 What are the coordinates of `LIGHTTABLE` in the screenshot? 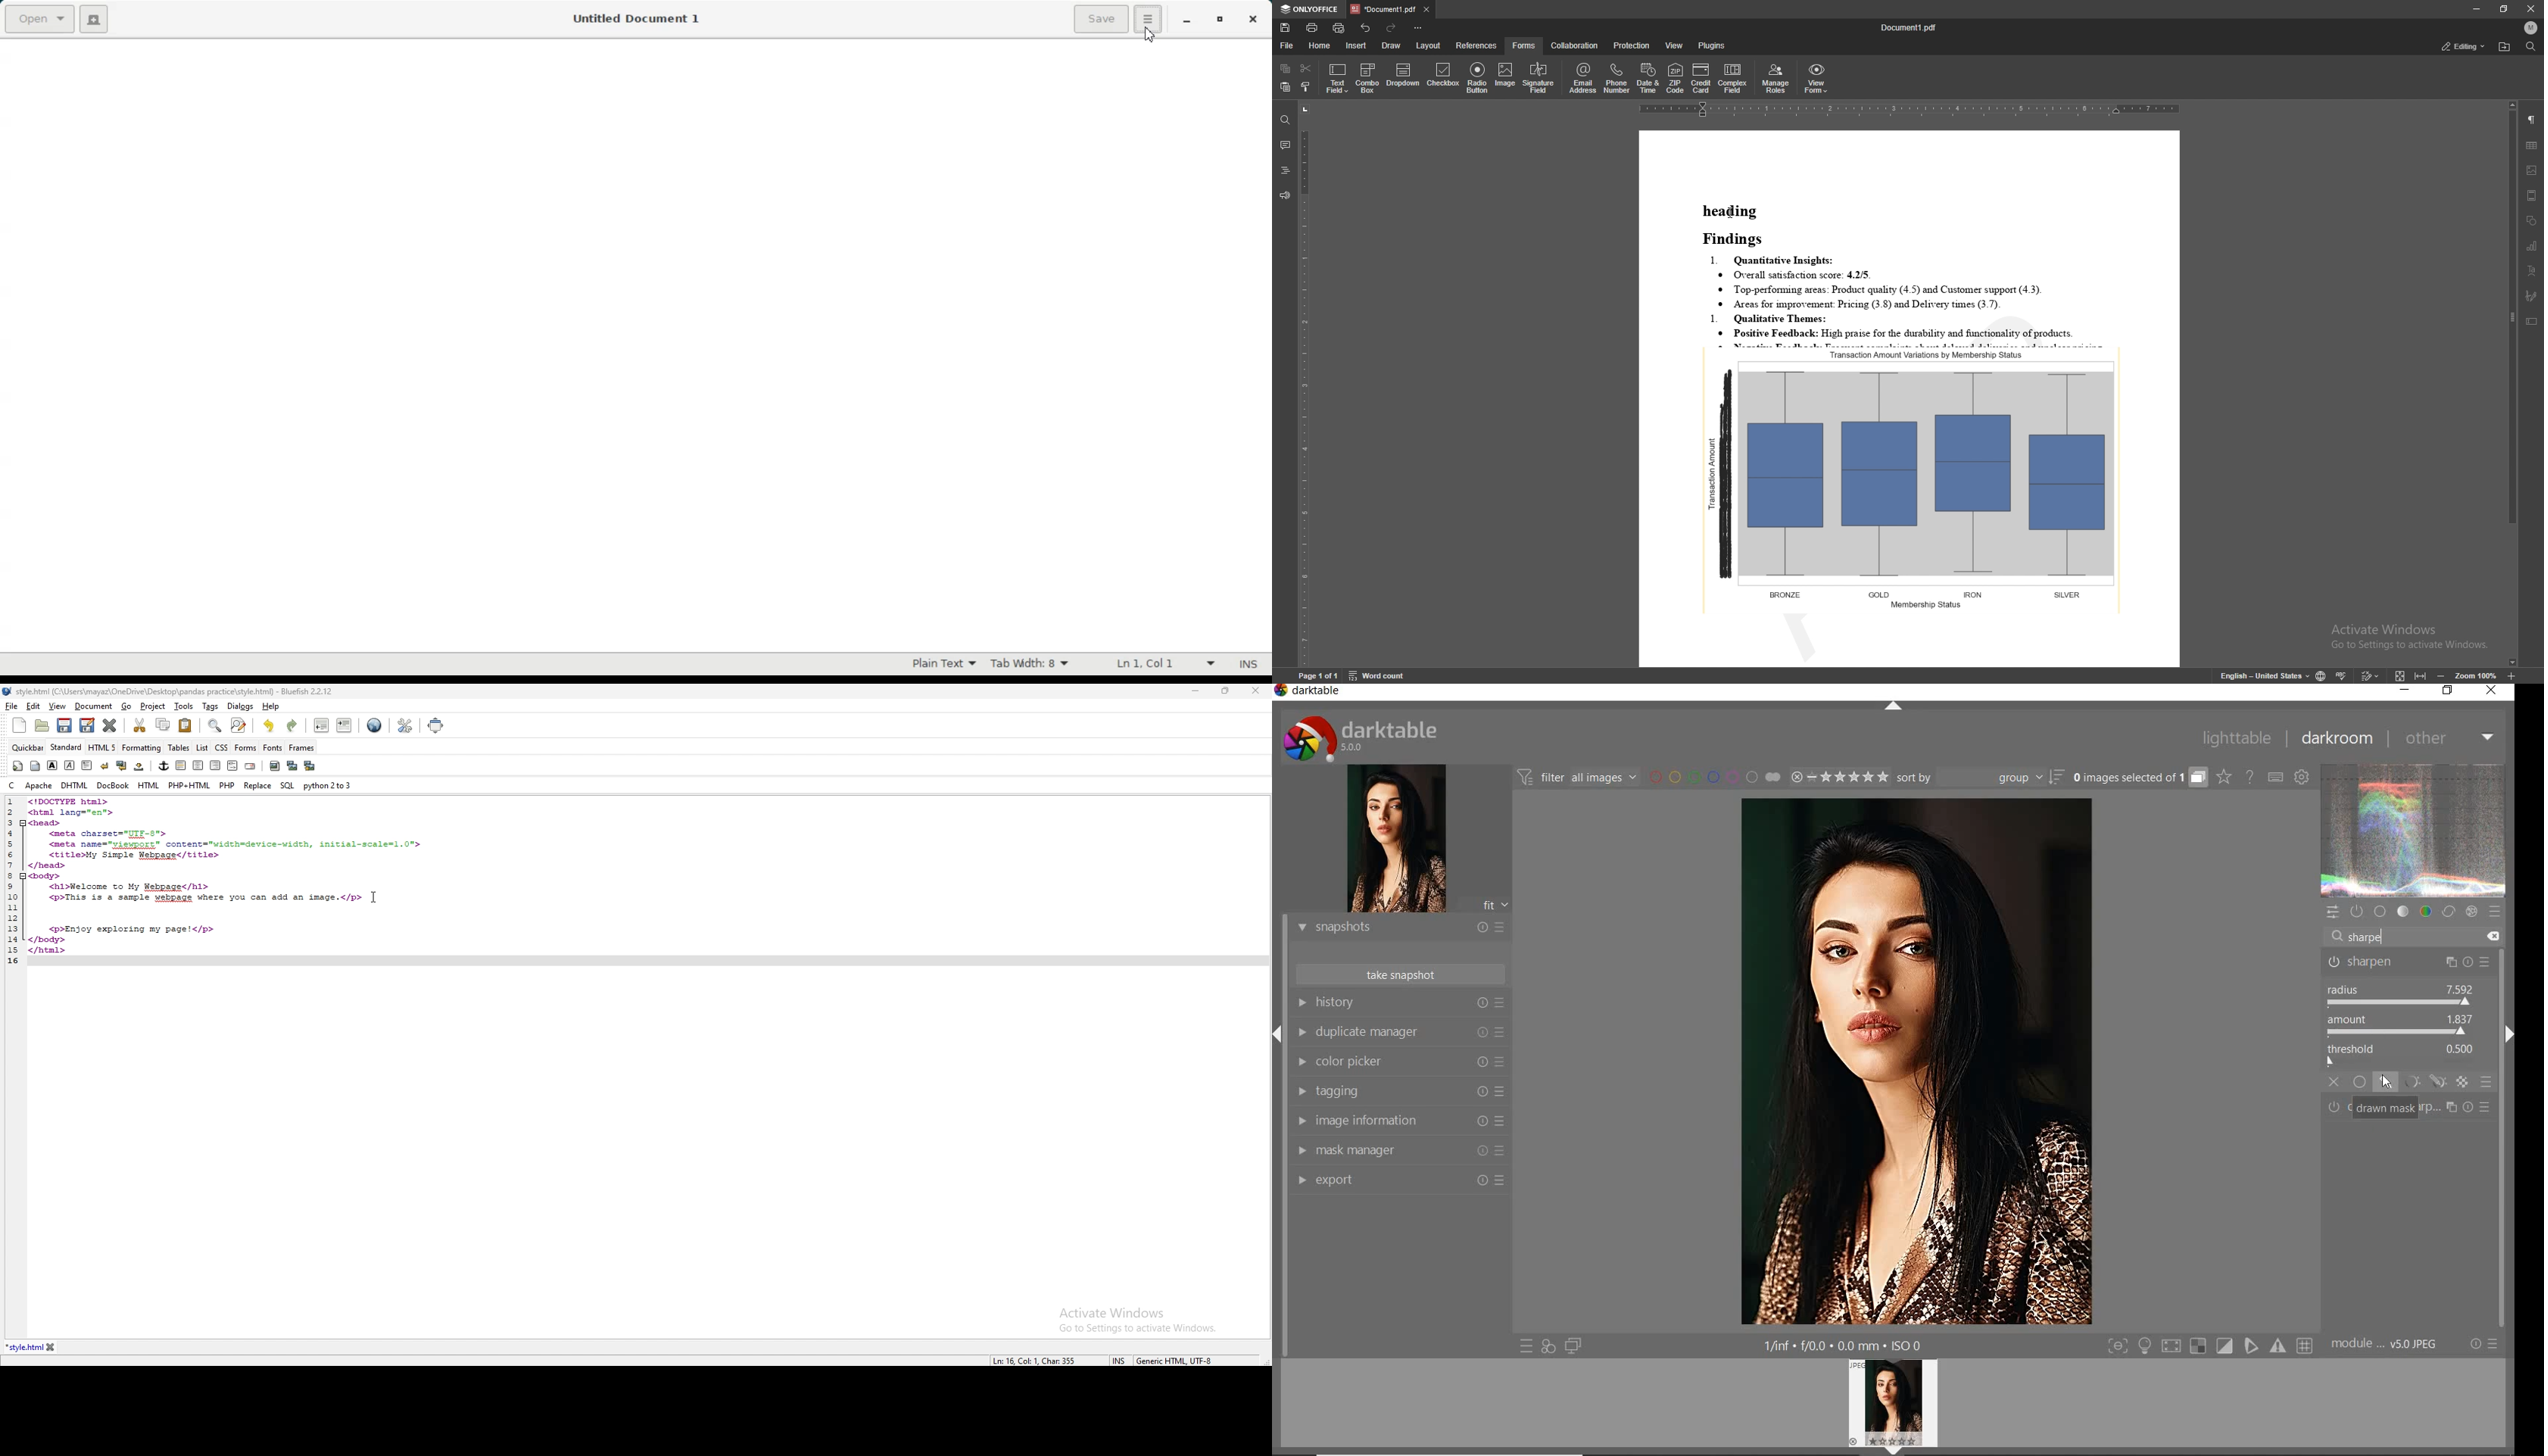 It's located at (2235, 739).